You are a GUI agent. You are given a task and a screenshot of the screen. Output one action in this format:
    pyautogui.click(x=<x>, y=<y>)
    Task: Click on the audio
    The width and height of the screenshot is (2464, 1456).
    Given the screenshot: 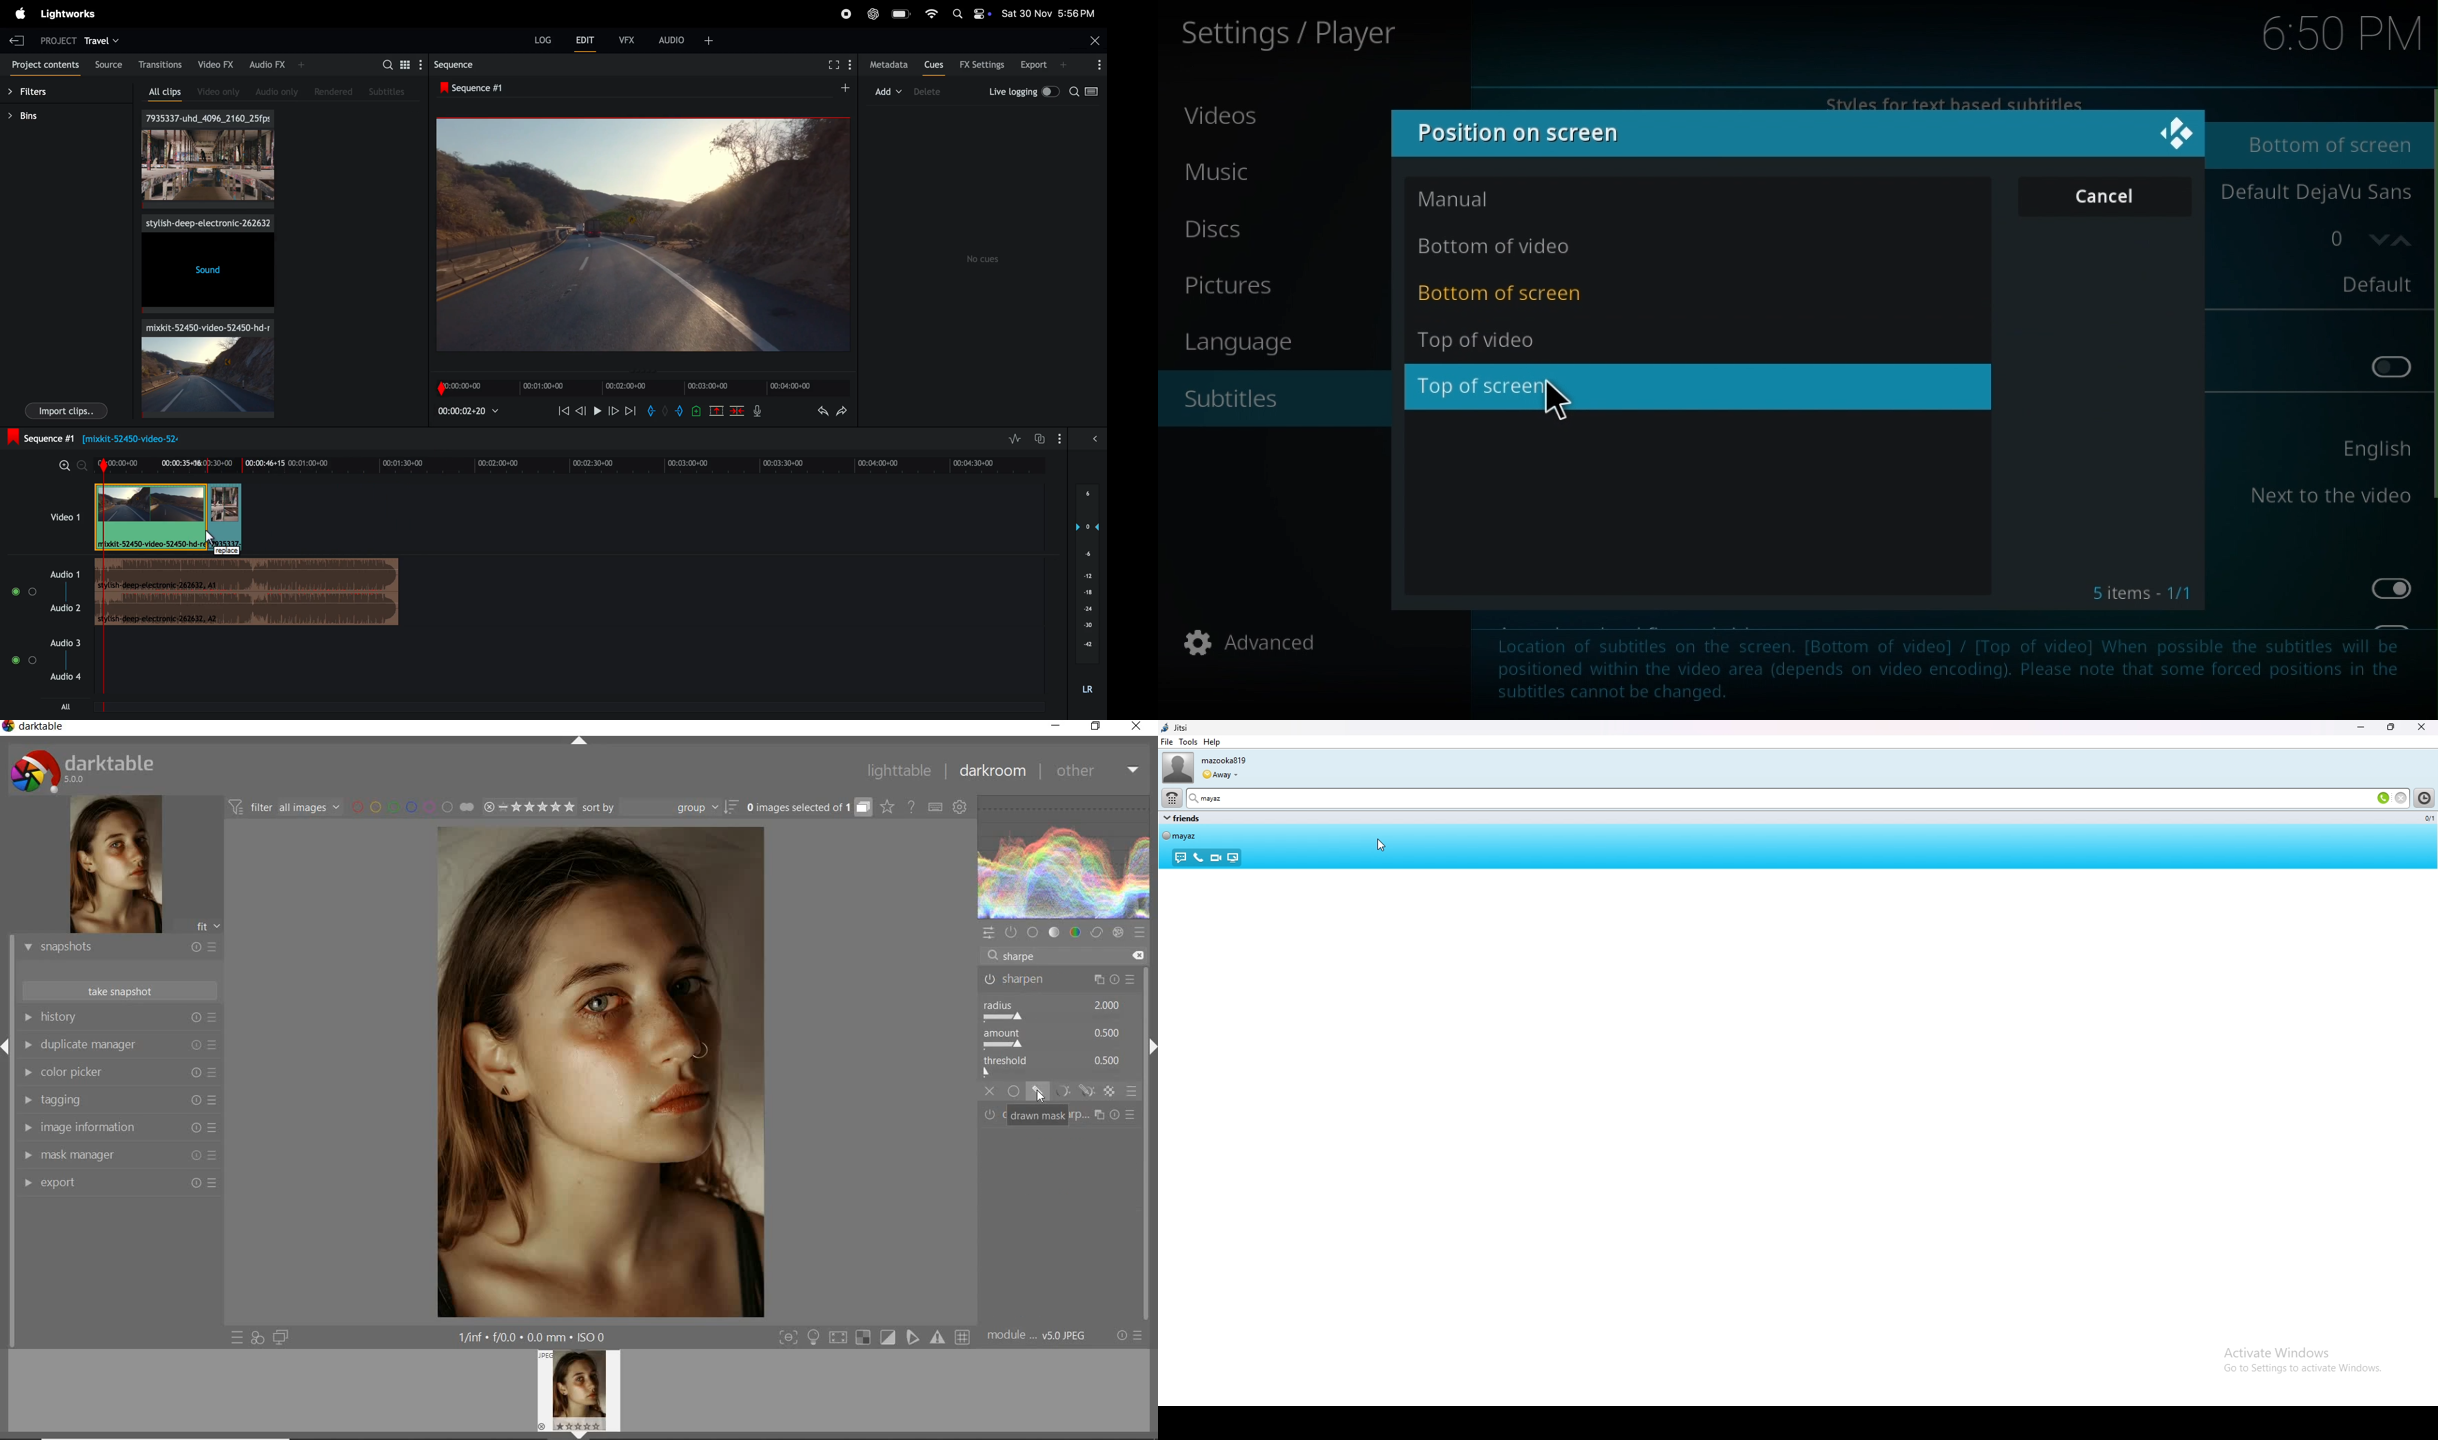 What is the action you would take?
    pyautogui.click(x=686, y=38)
    